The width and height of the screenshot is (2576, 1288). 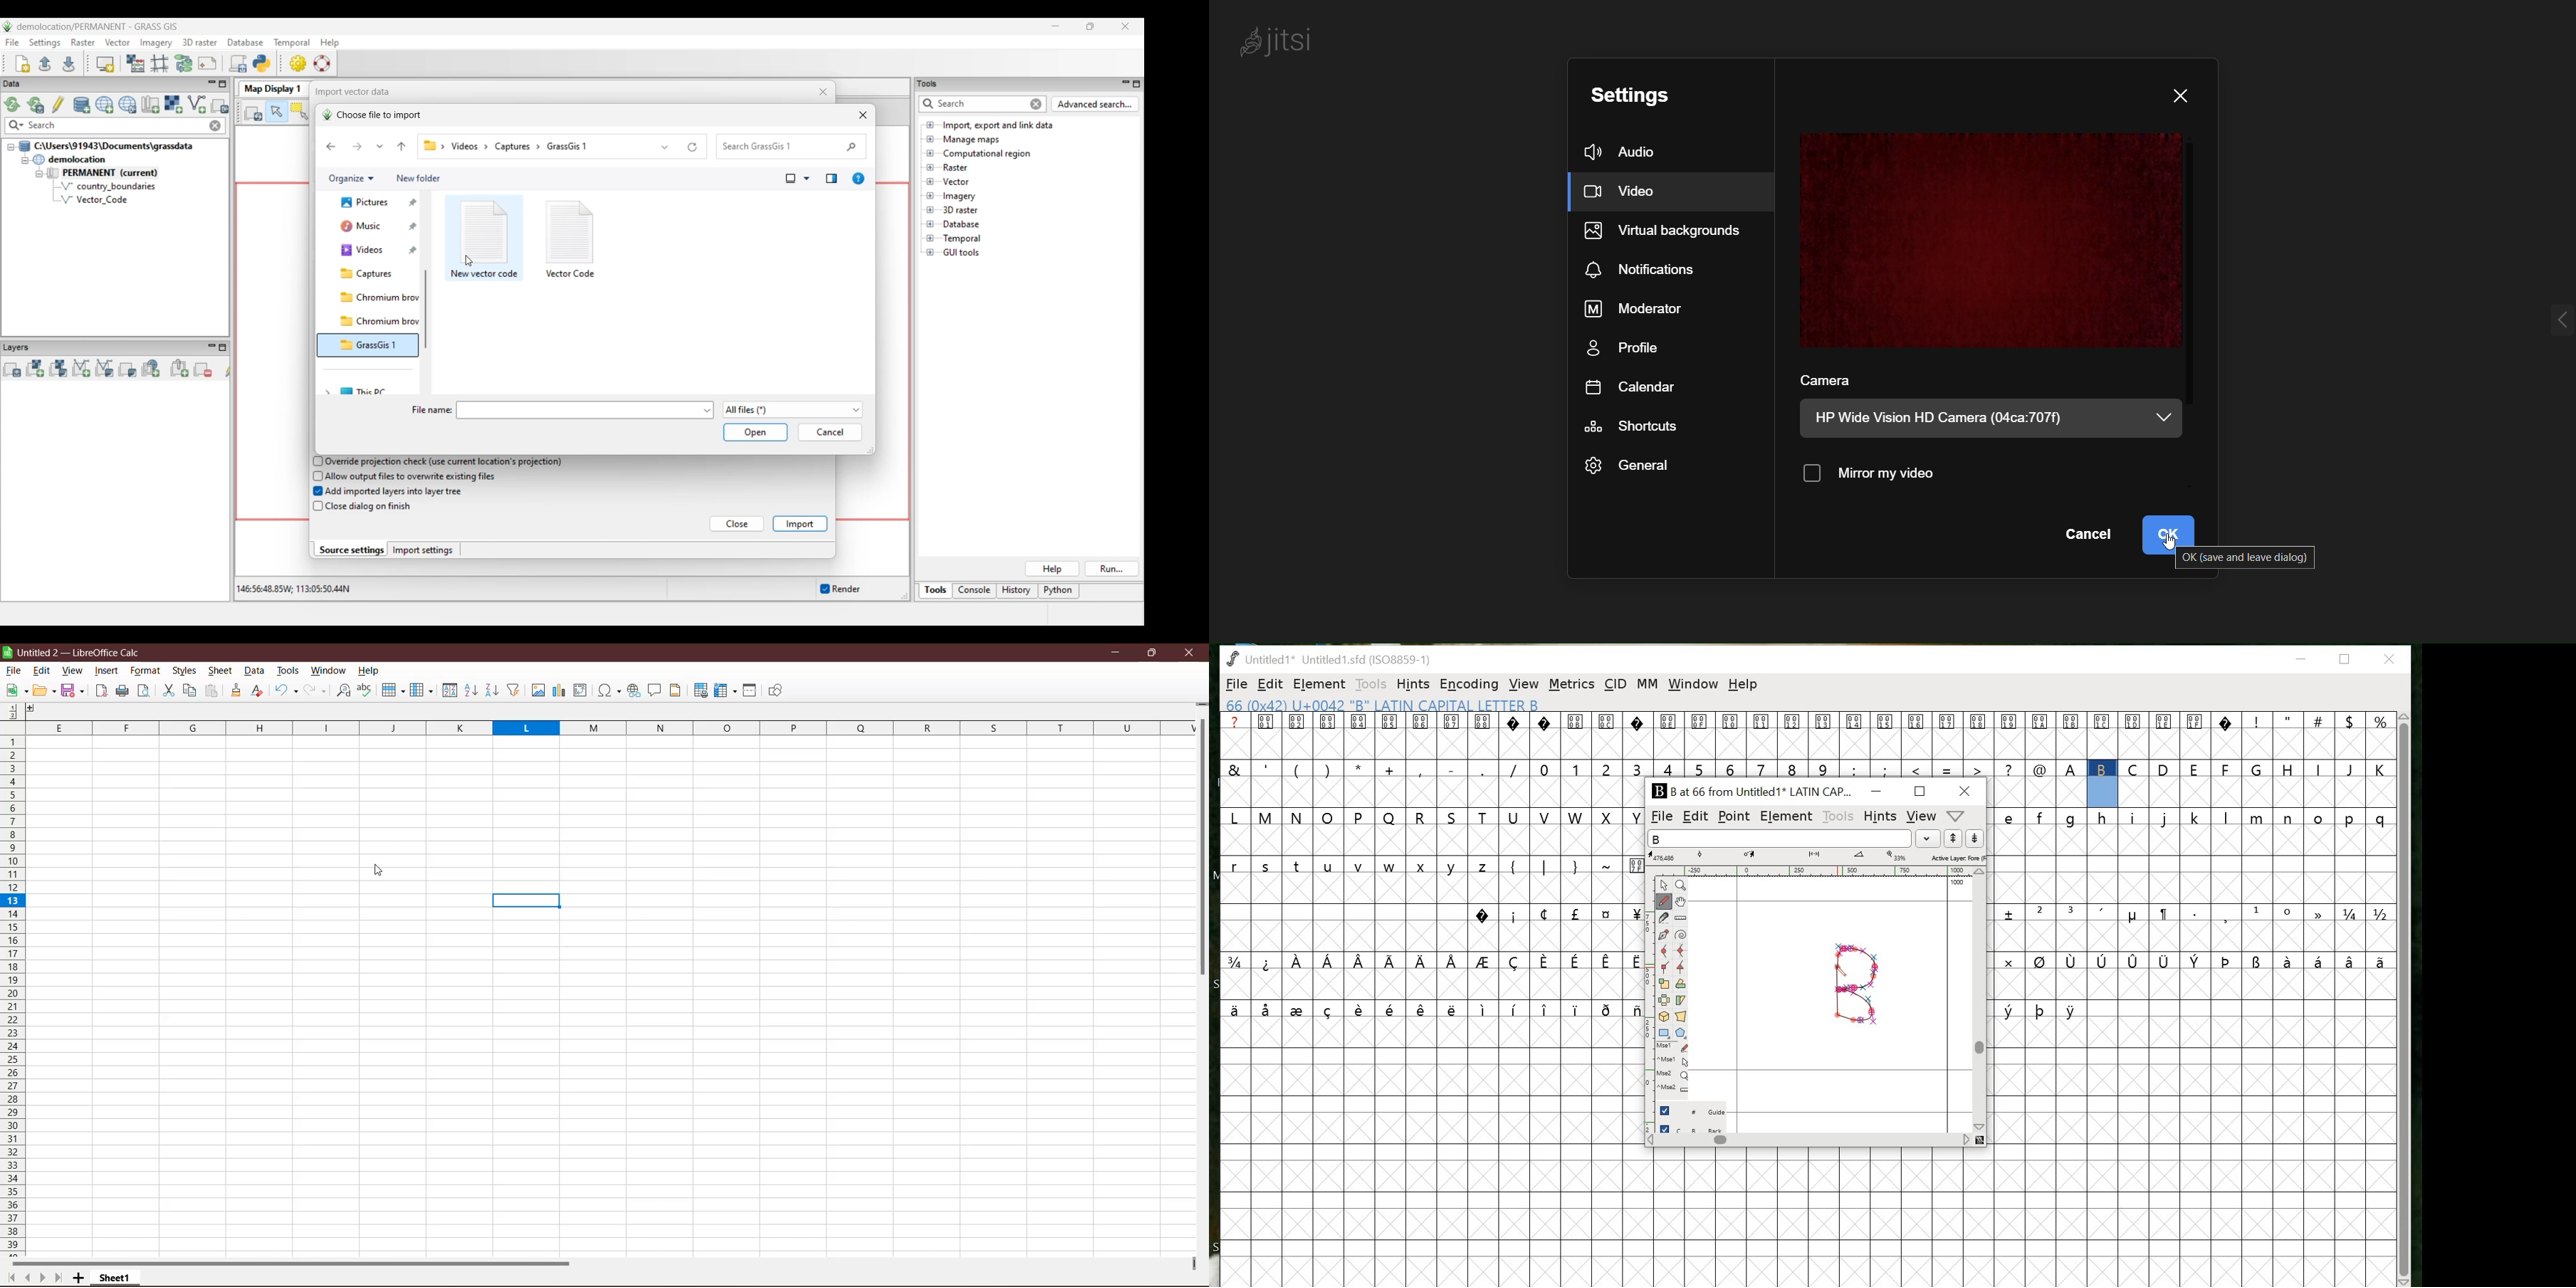 What do you see at coordinates (100, 692) in the screenshot?
I see `Export directly as PDF` at bounding box center [100, 692].